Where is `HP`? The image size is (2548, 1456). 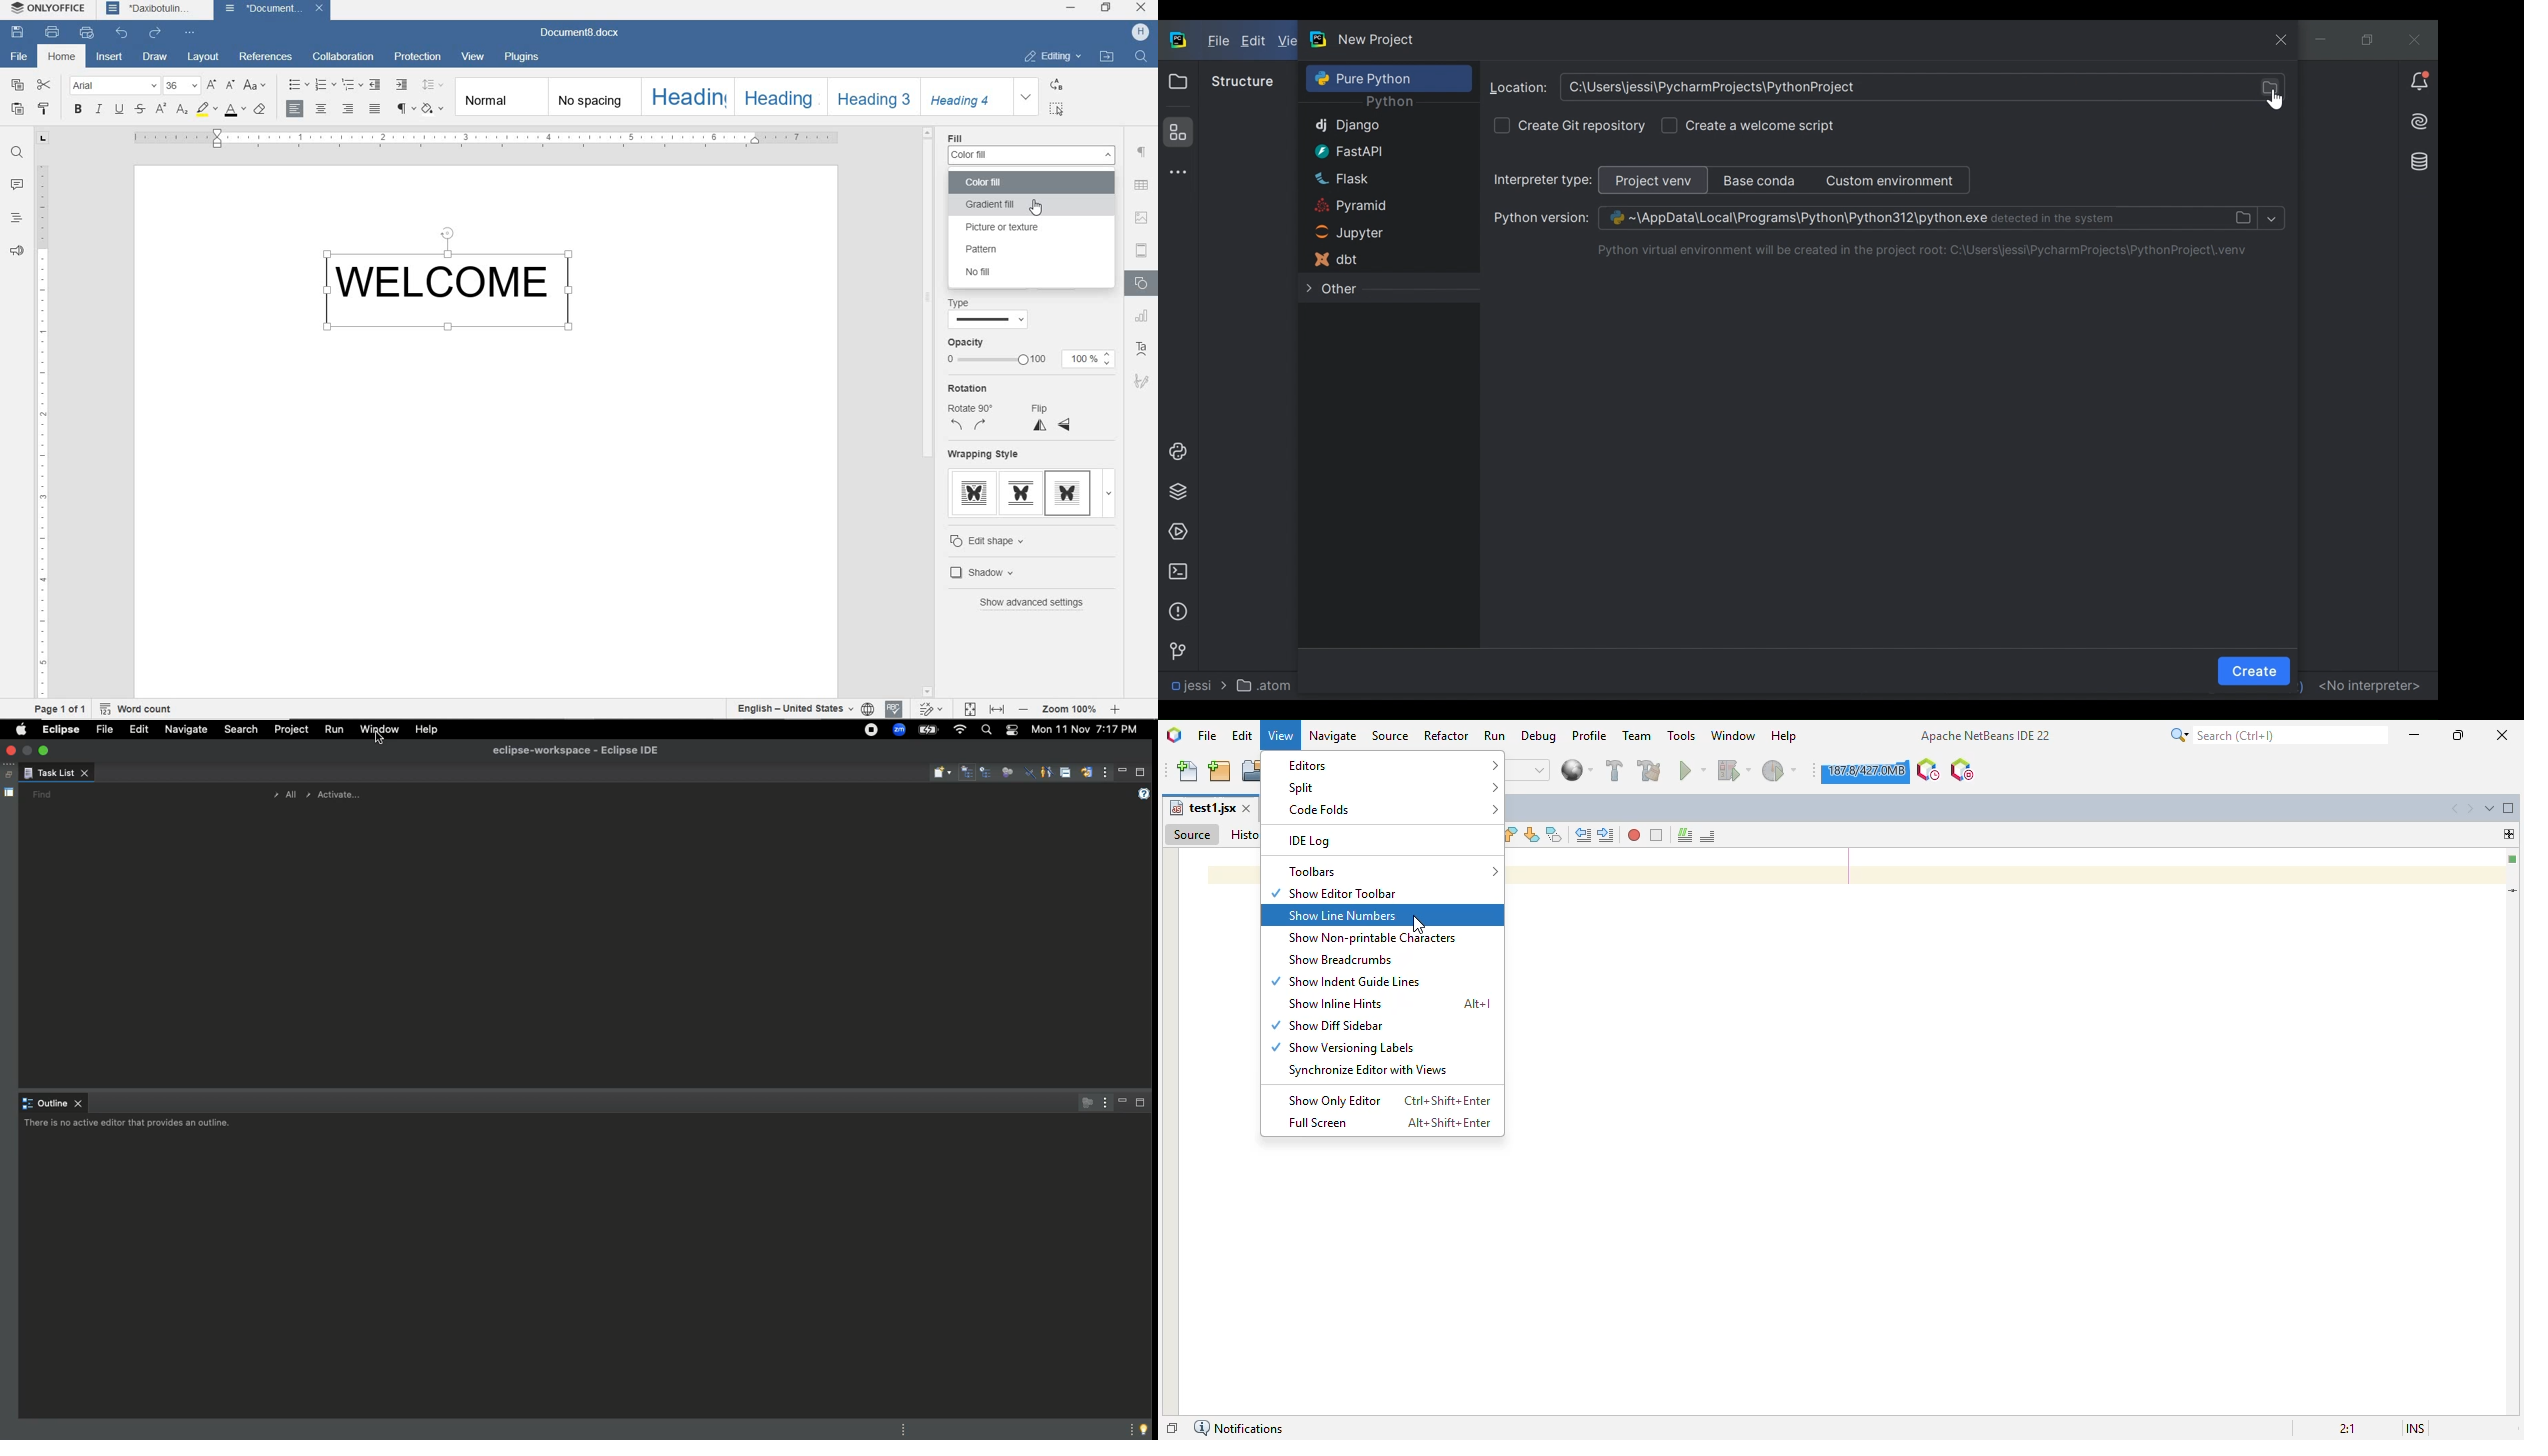
HP is located at coordinates (1141, 32).